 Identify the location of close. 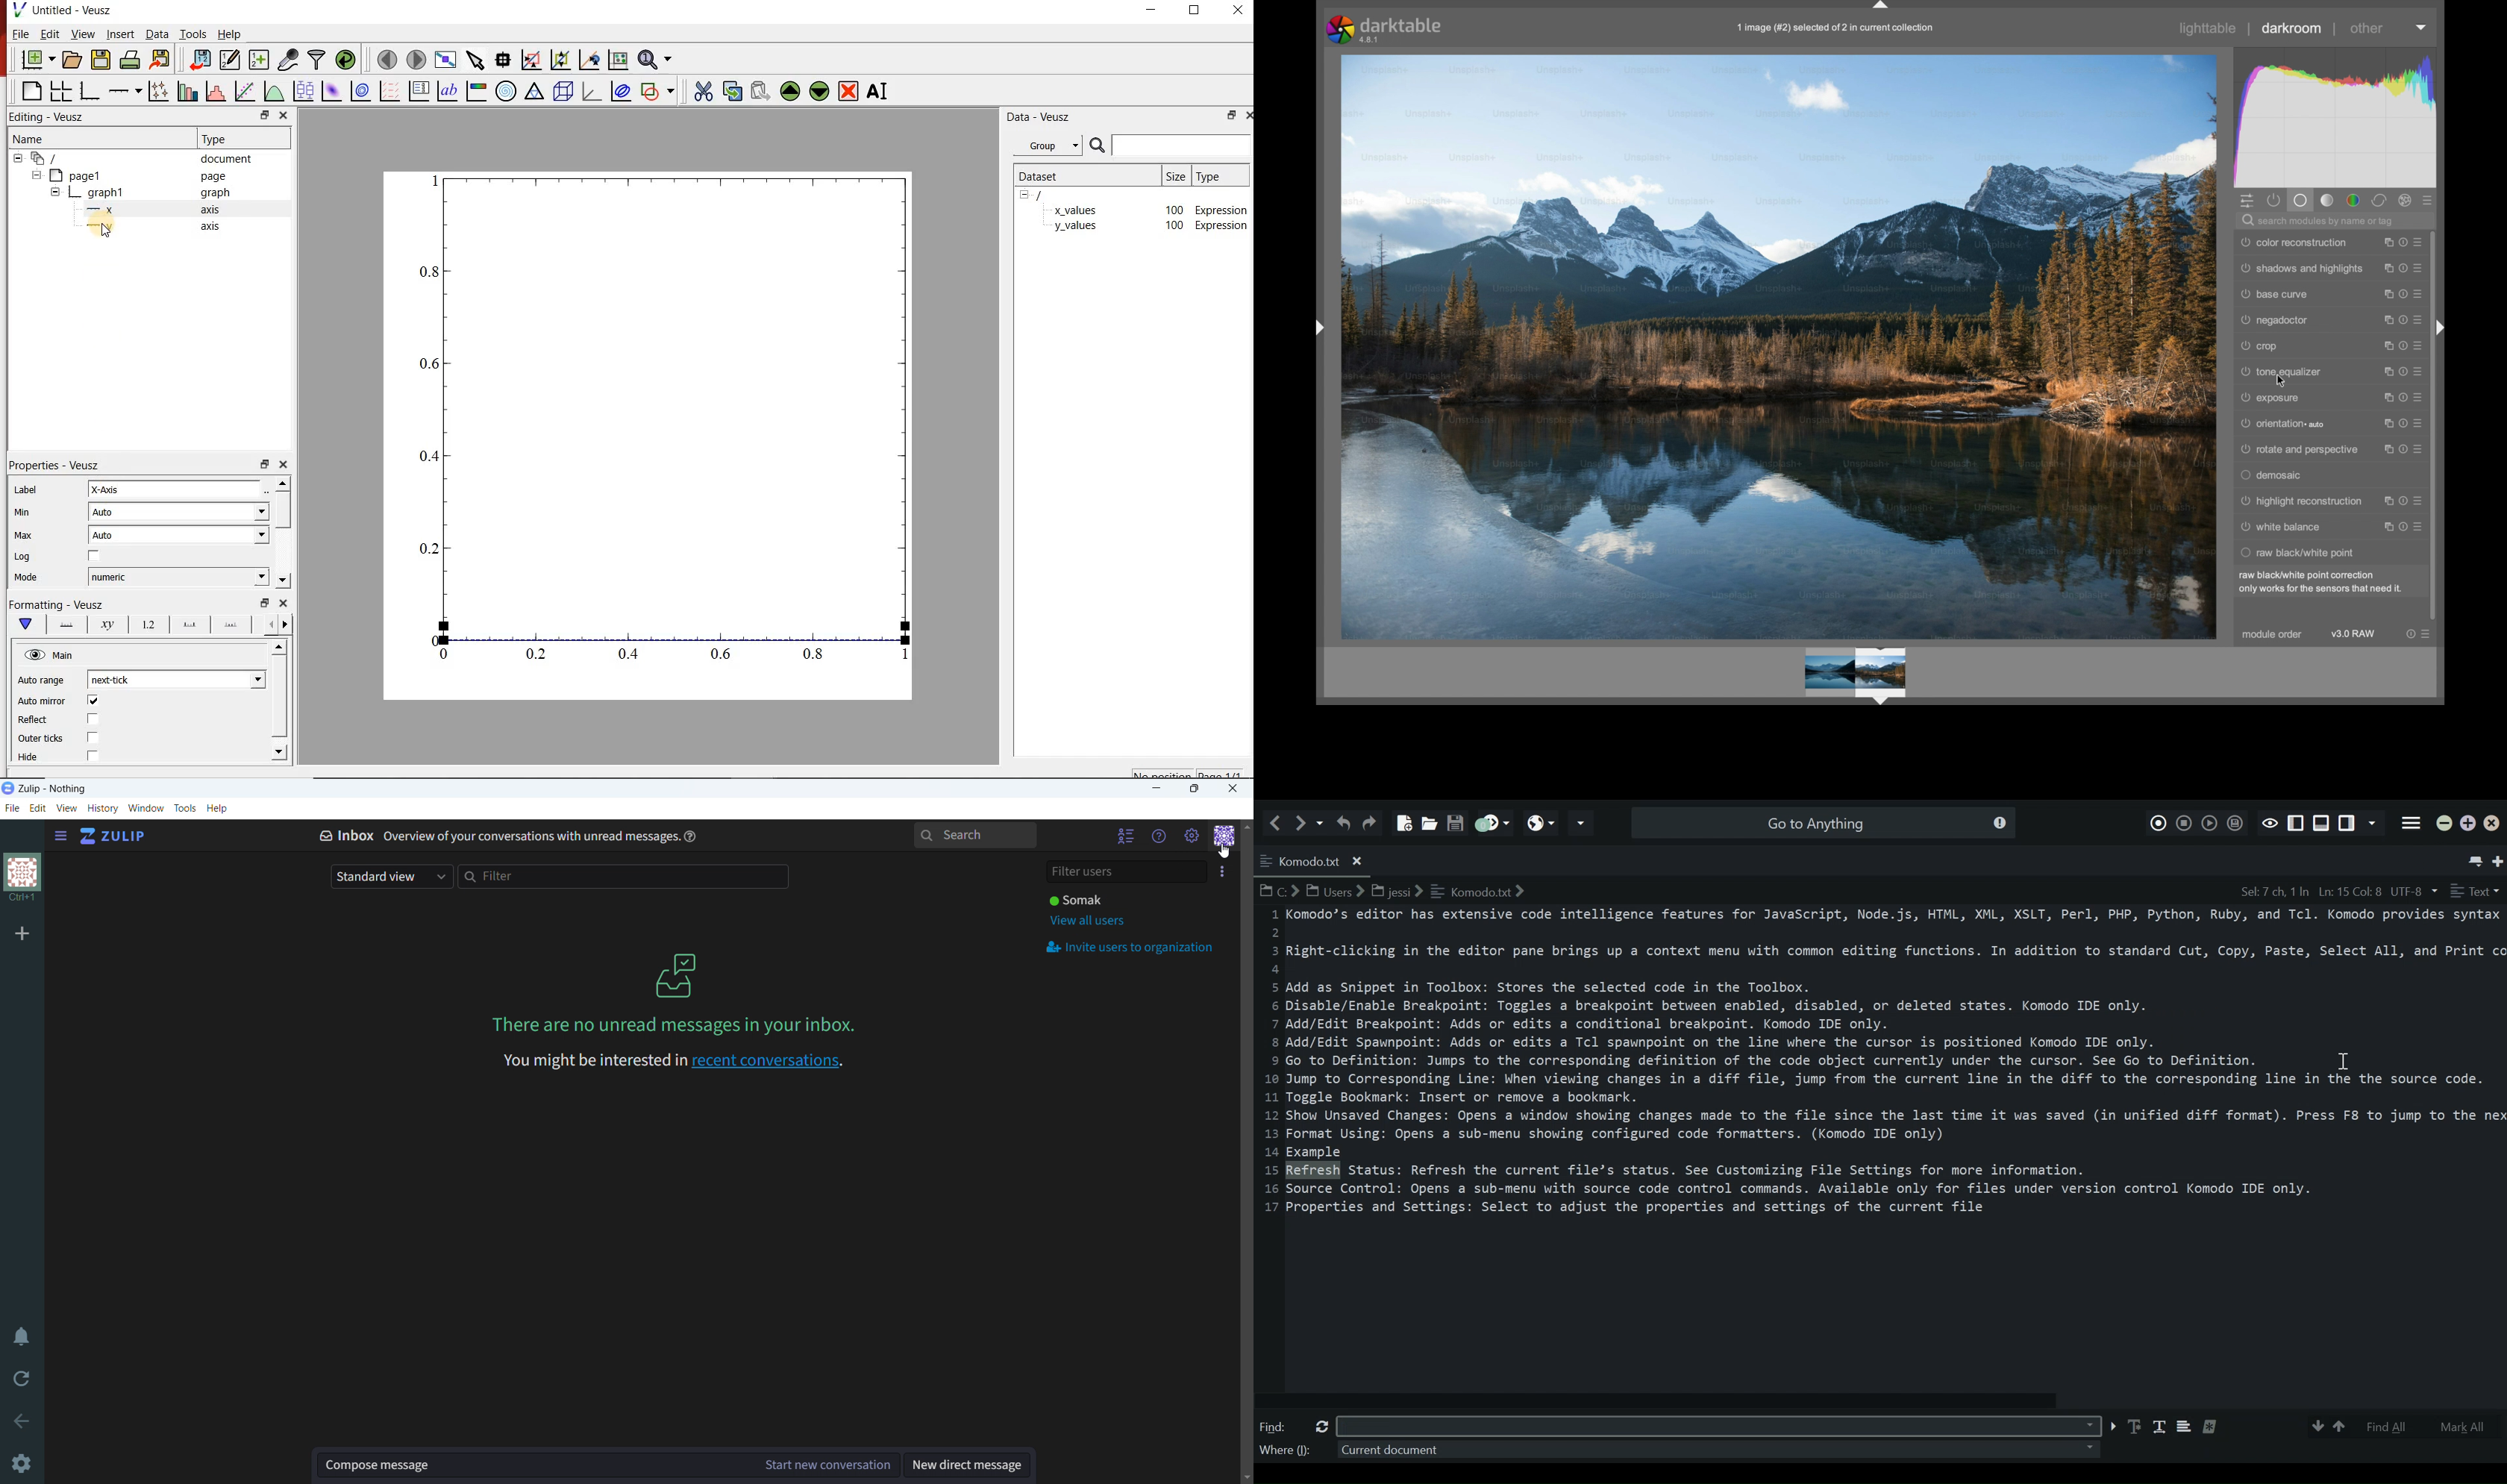
(284, 463).